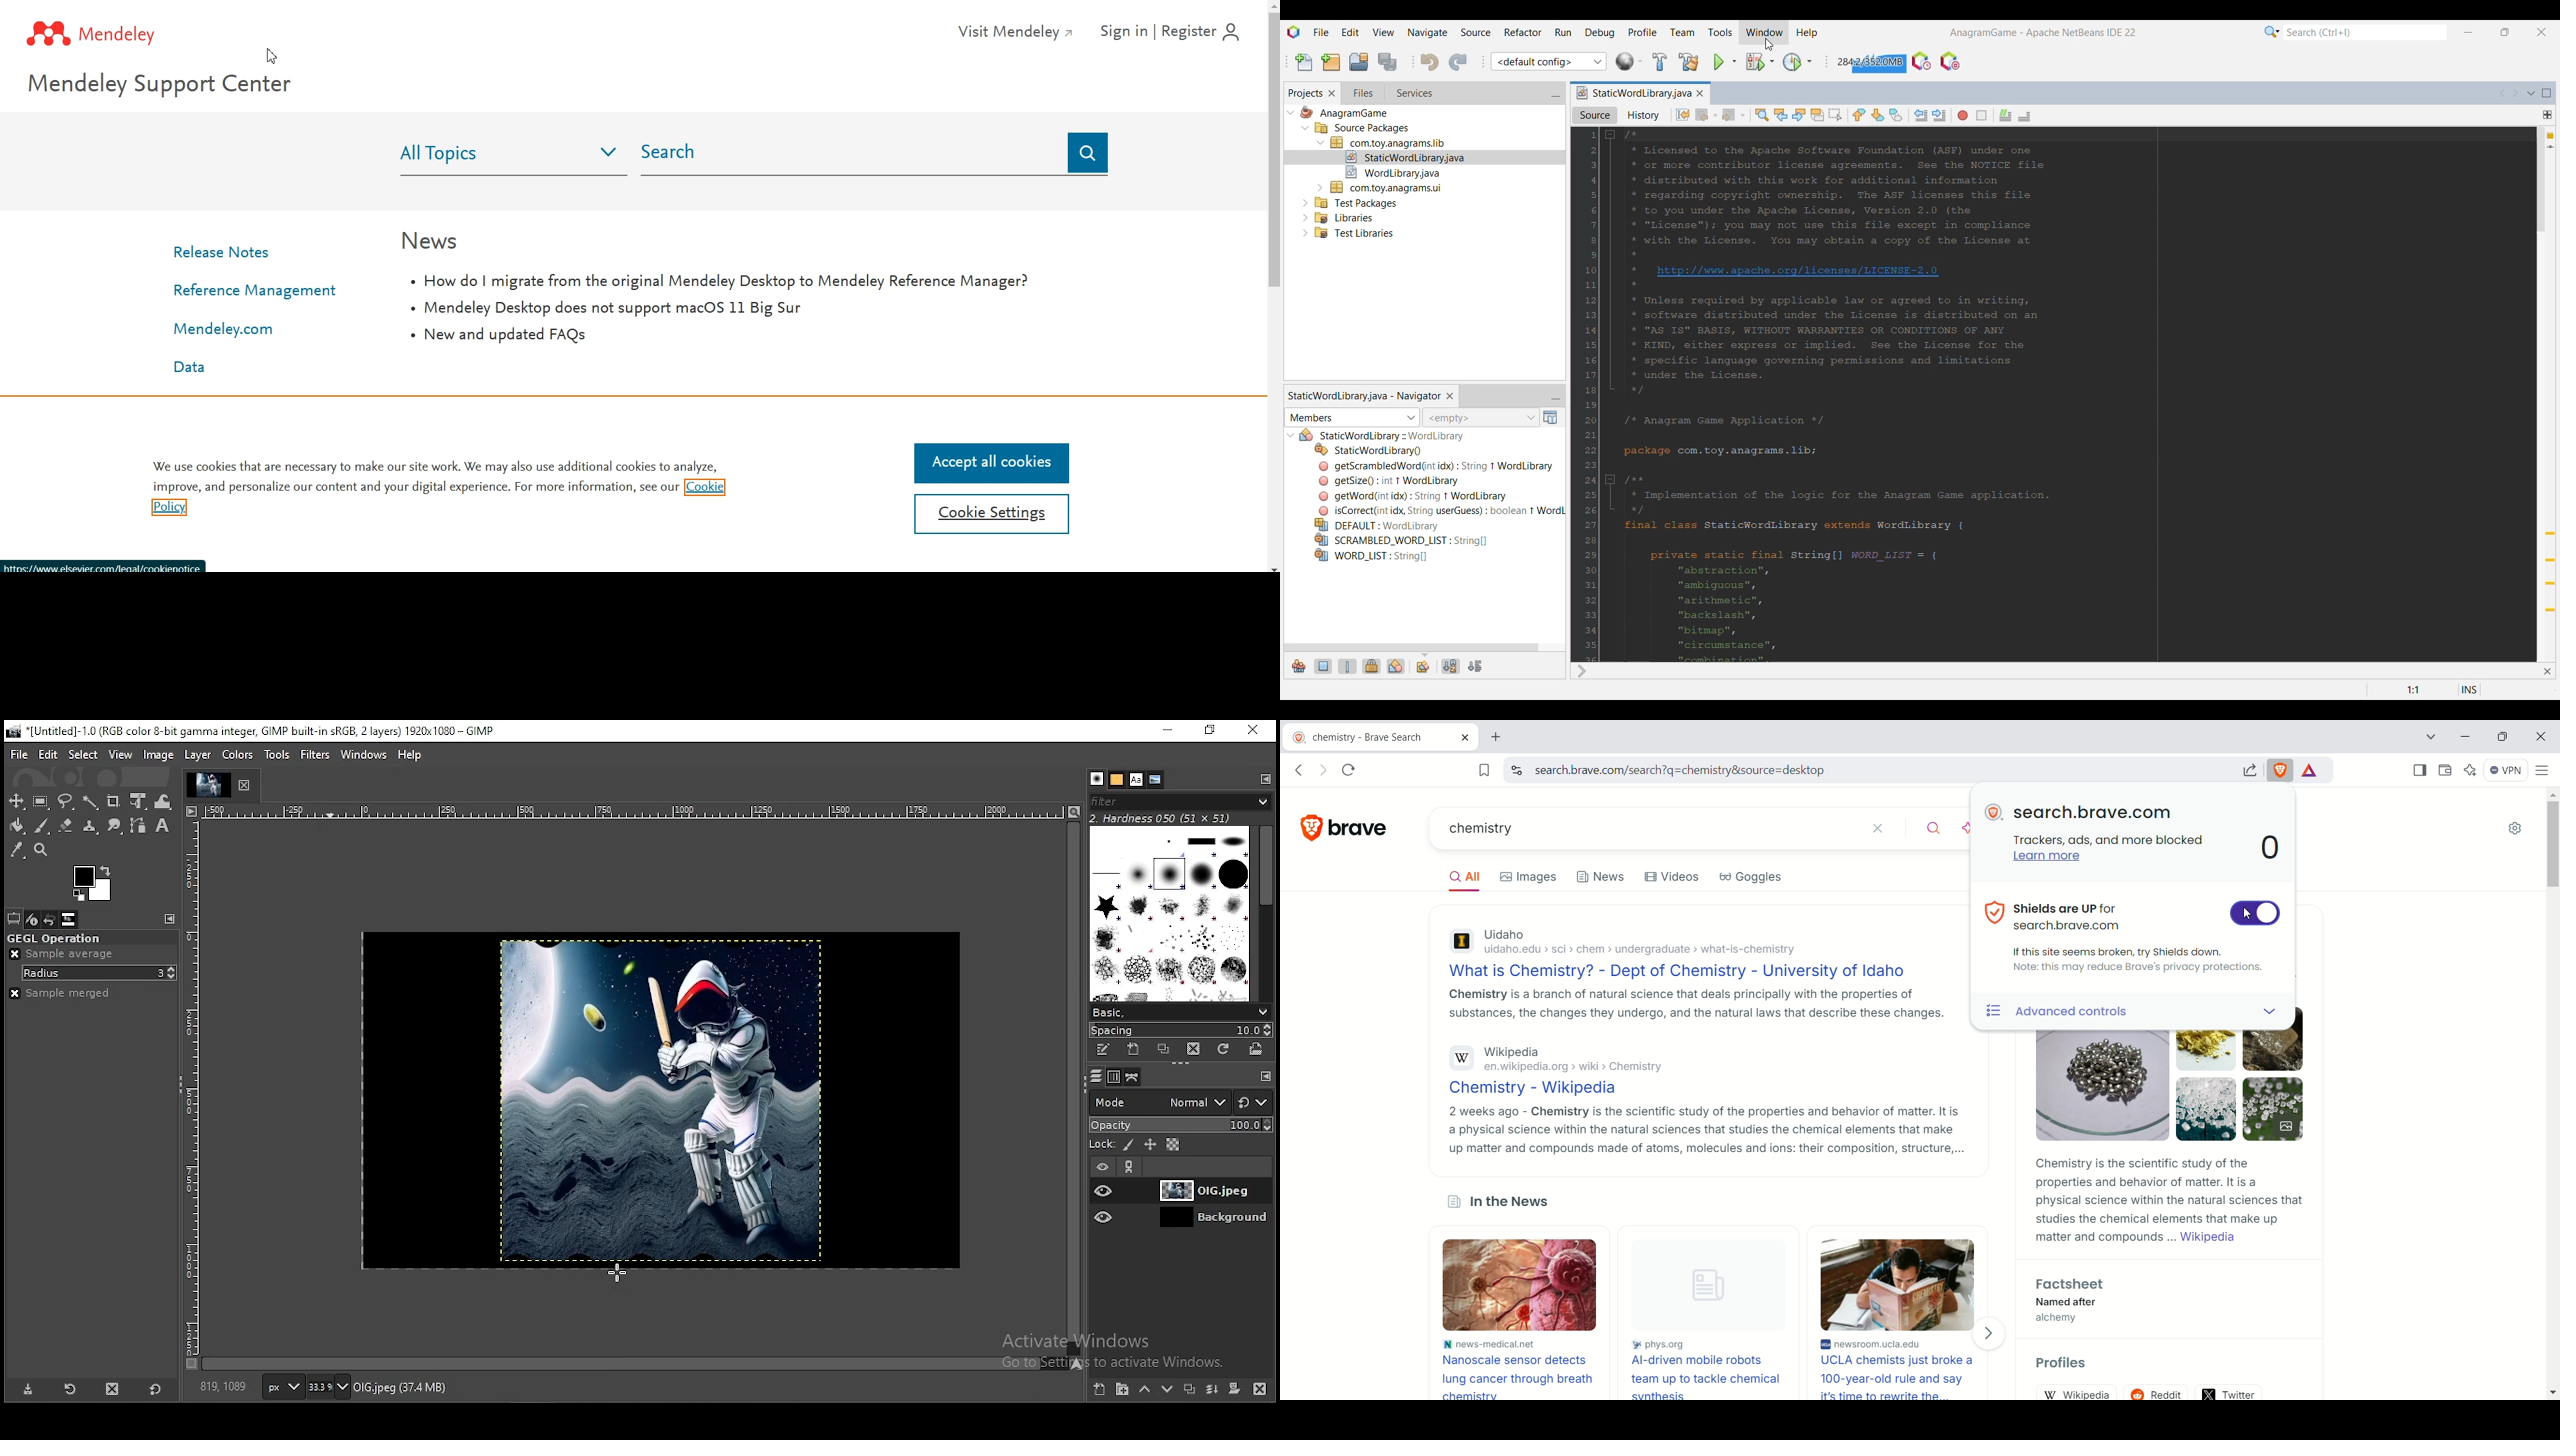 The width and height of the screenshot is (2576, 1456). I want to click on fonts, so click(1136, 780).